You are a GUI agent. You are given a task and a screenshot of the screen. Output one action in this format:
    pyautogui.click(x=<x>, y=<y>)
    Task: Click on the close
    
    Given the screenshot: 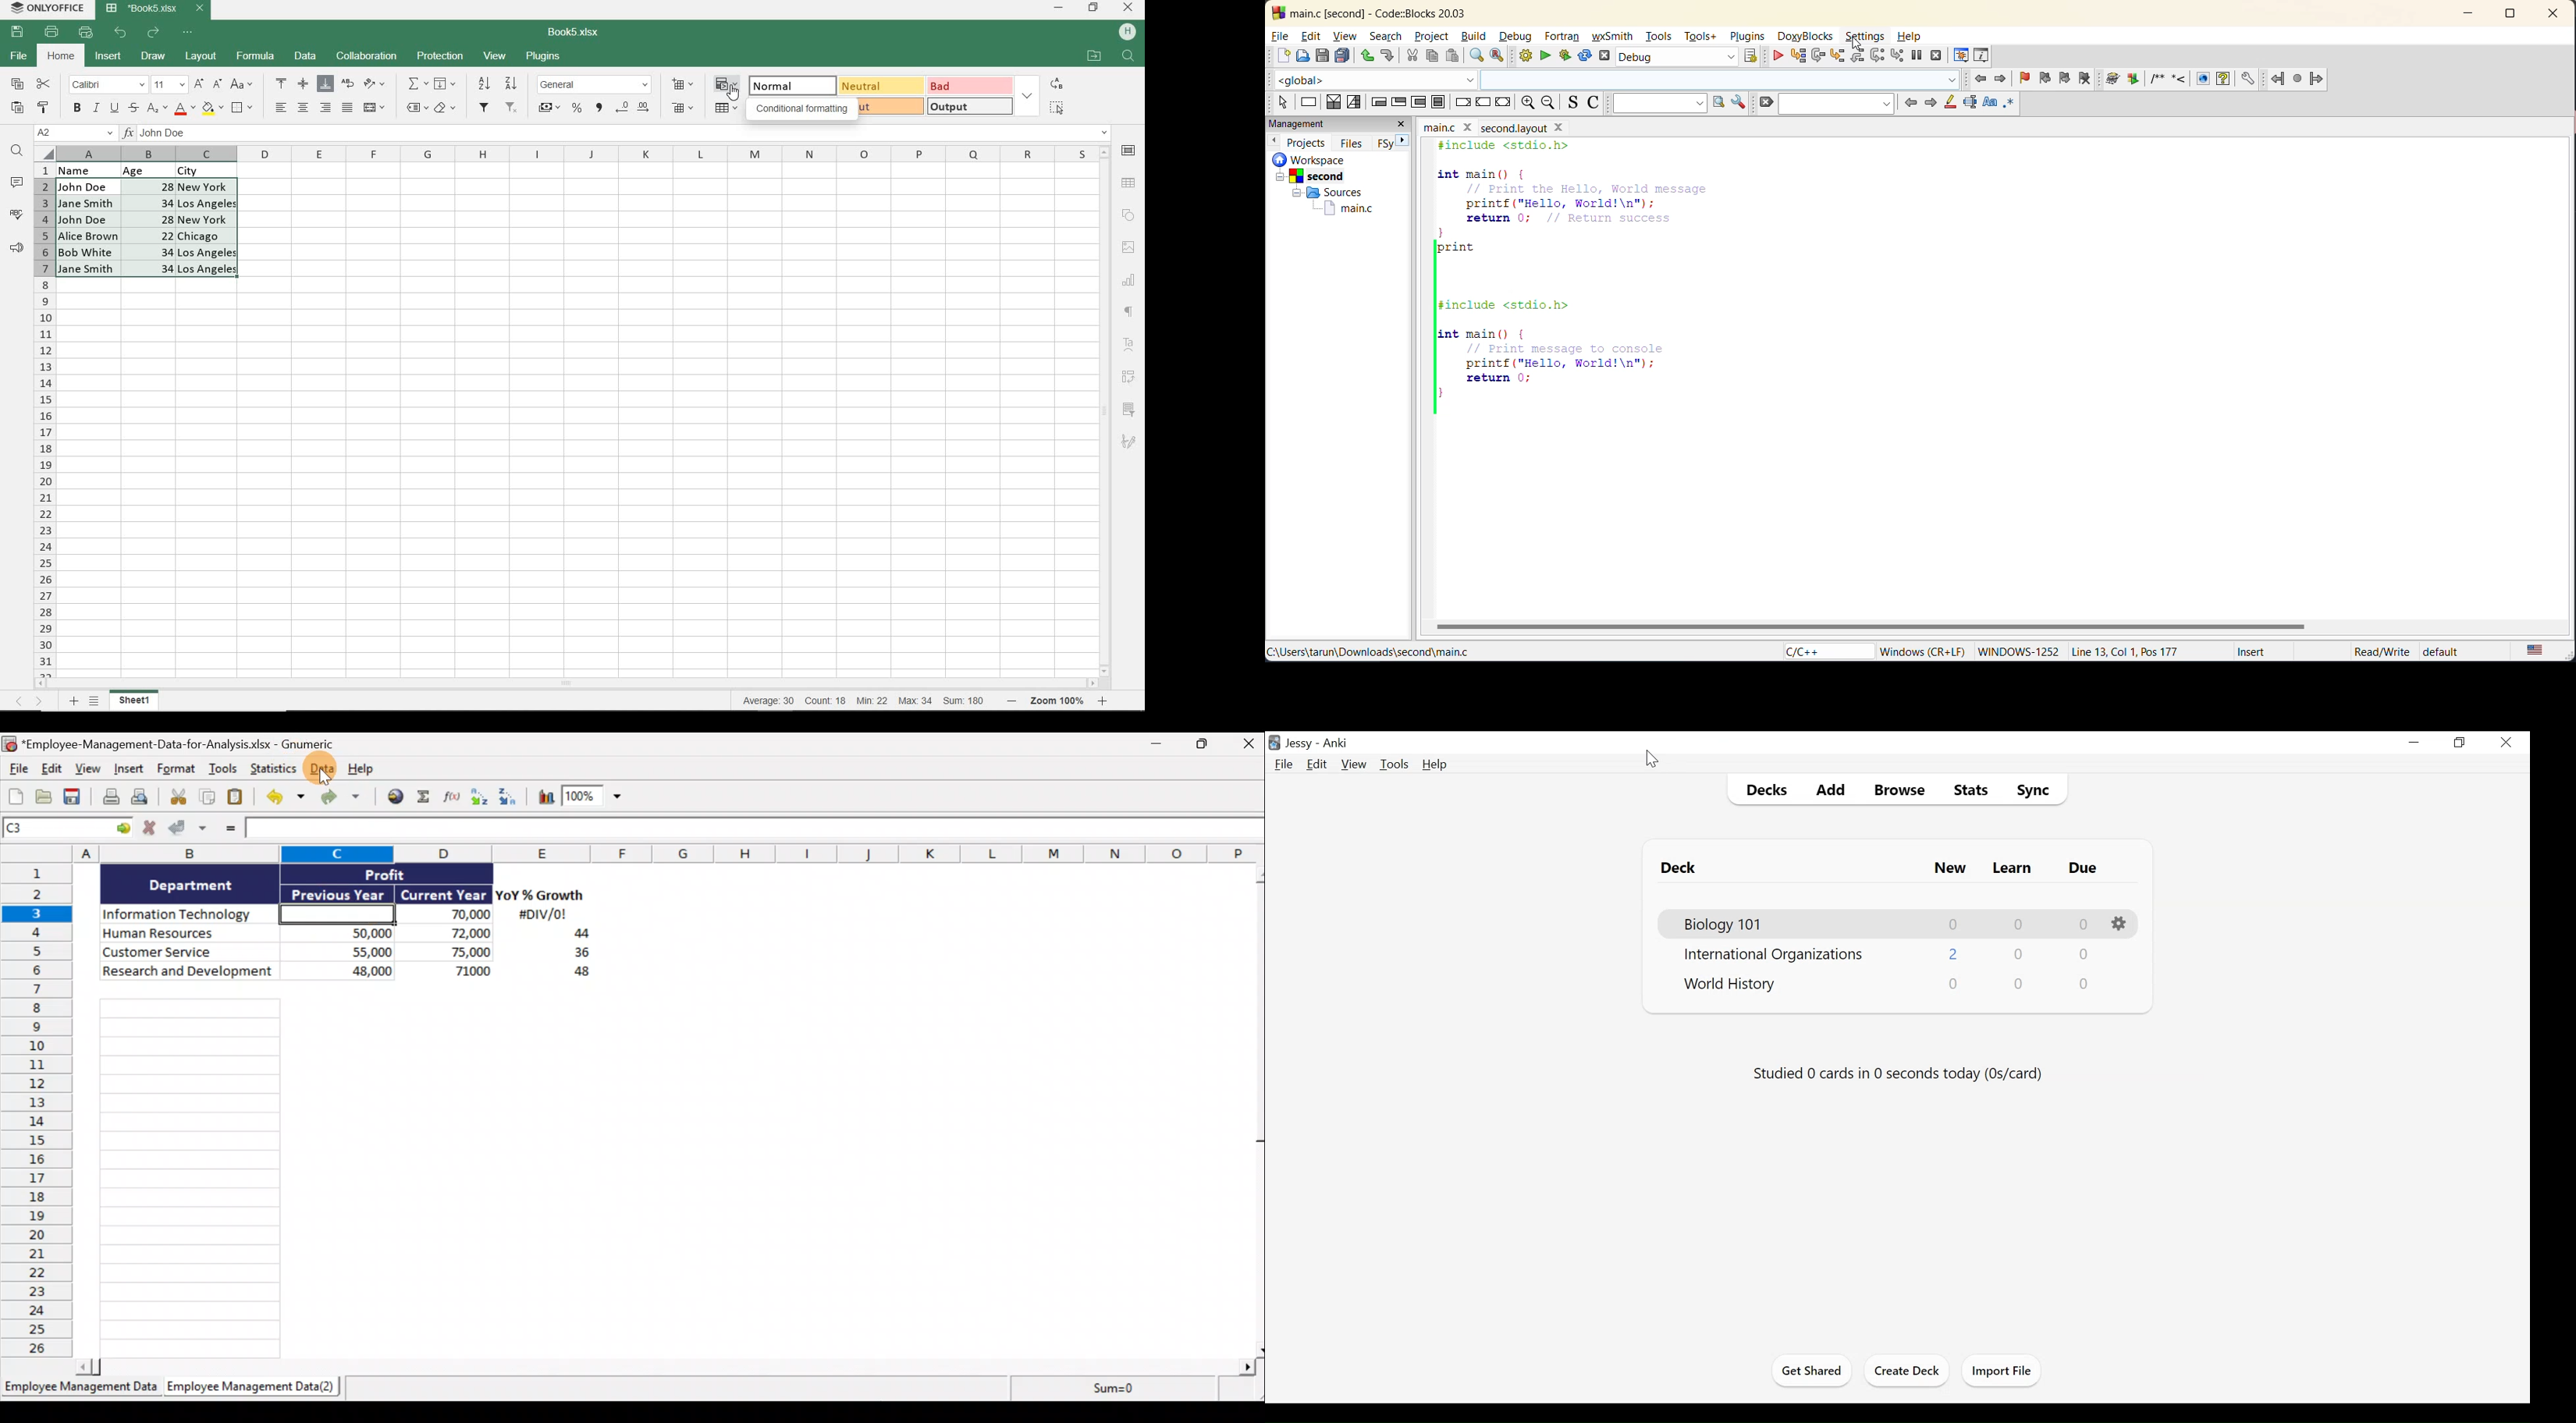 What is the action you would take?
    pyautogui.click(x=1405, y=124)
    